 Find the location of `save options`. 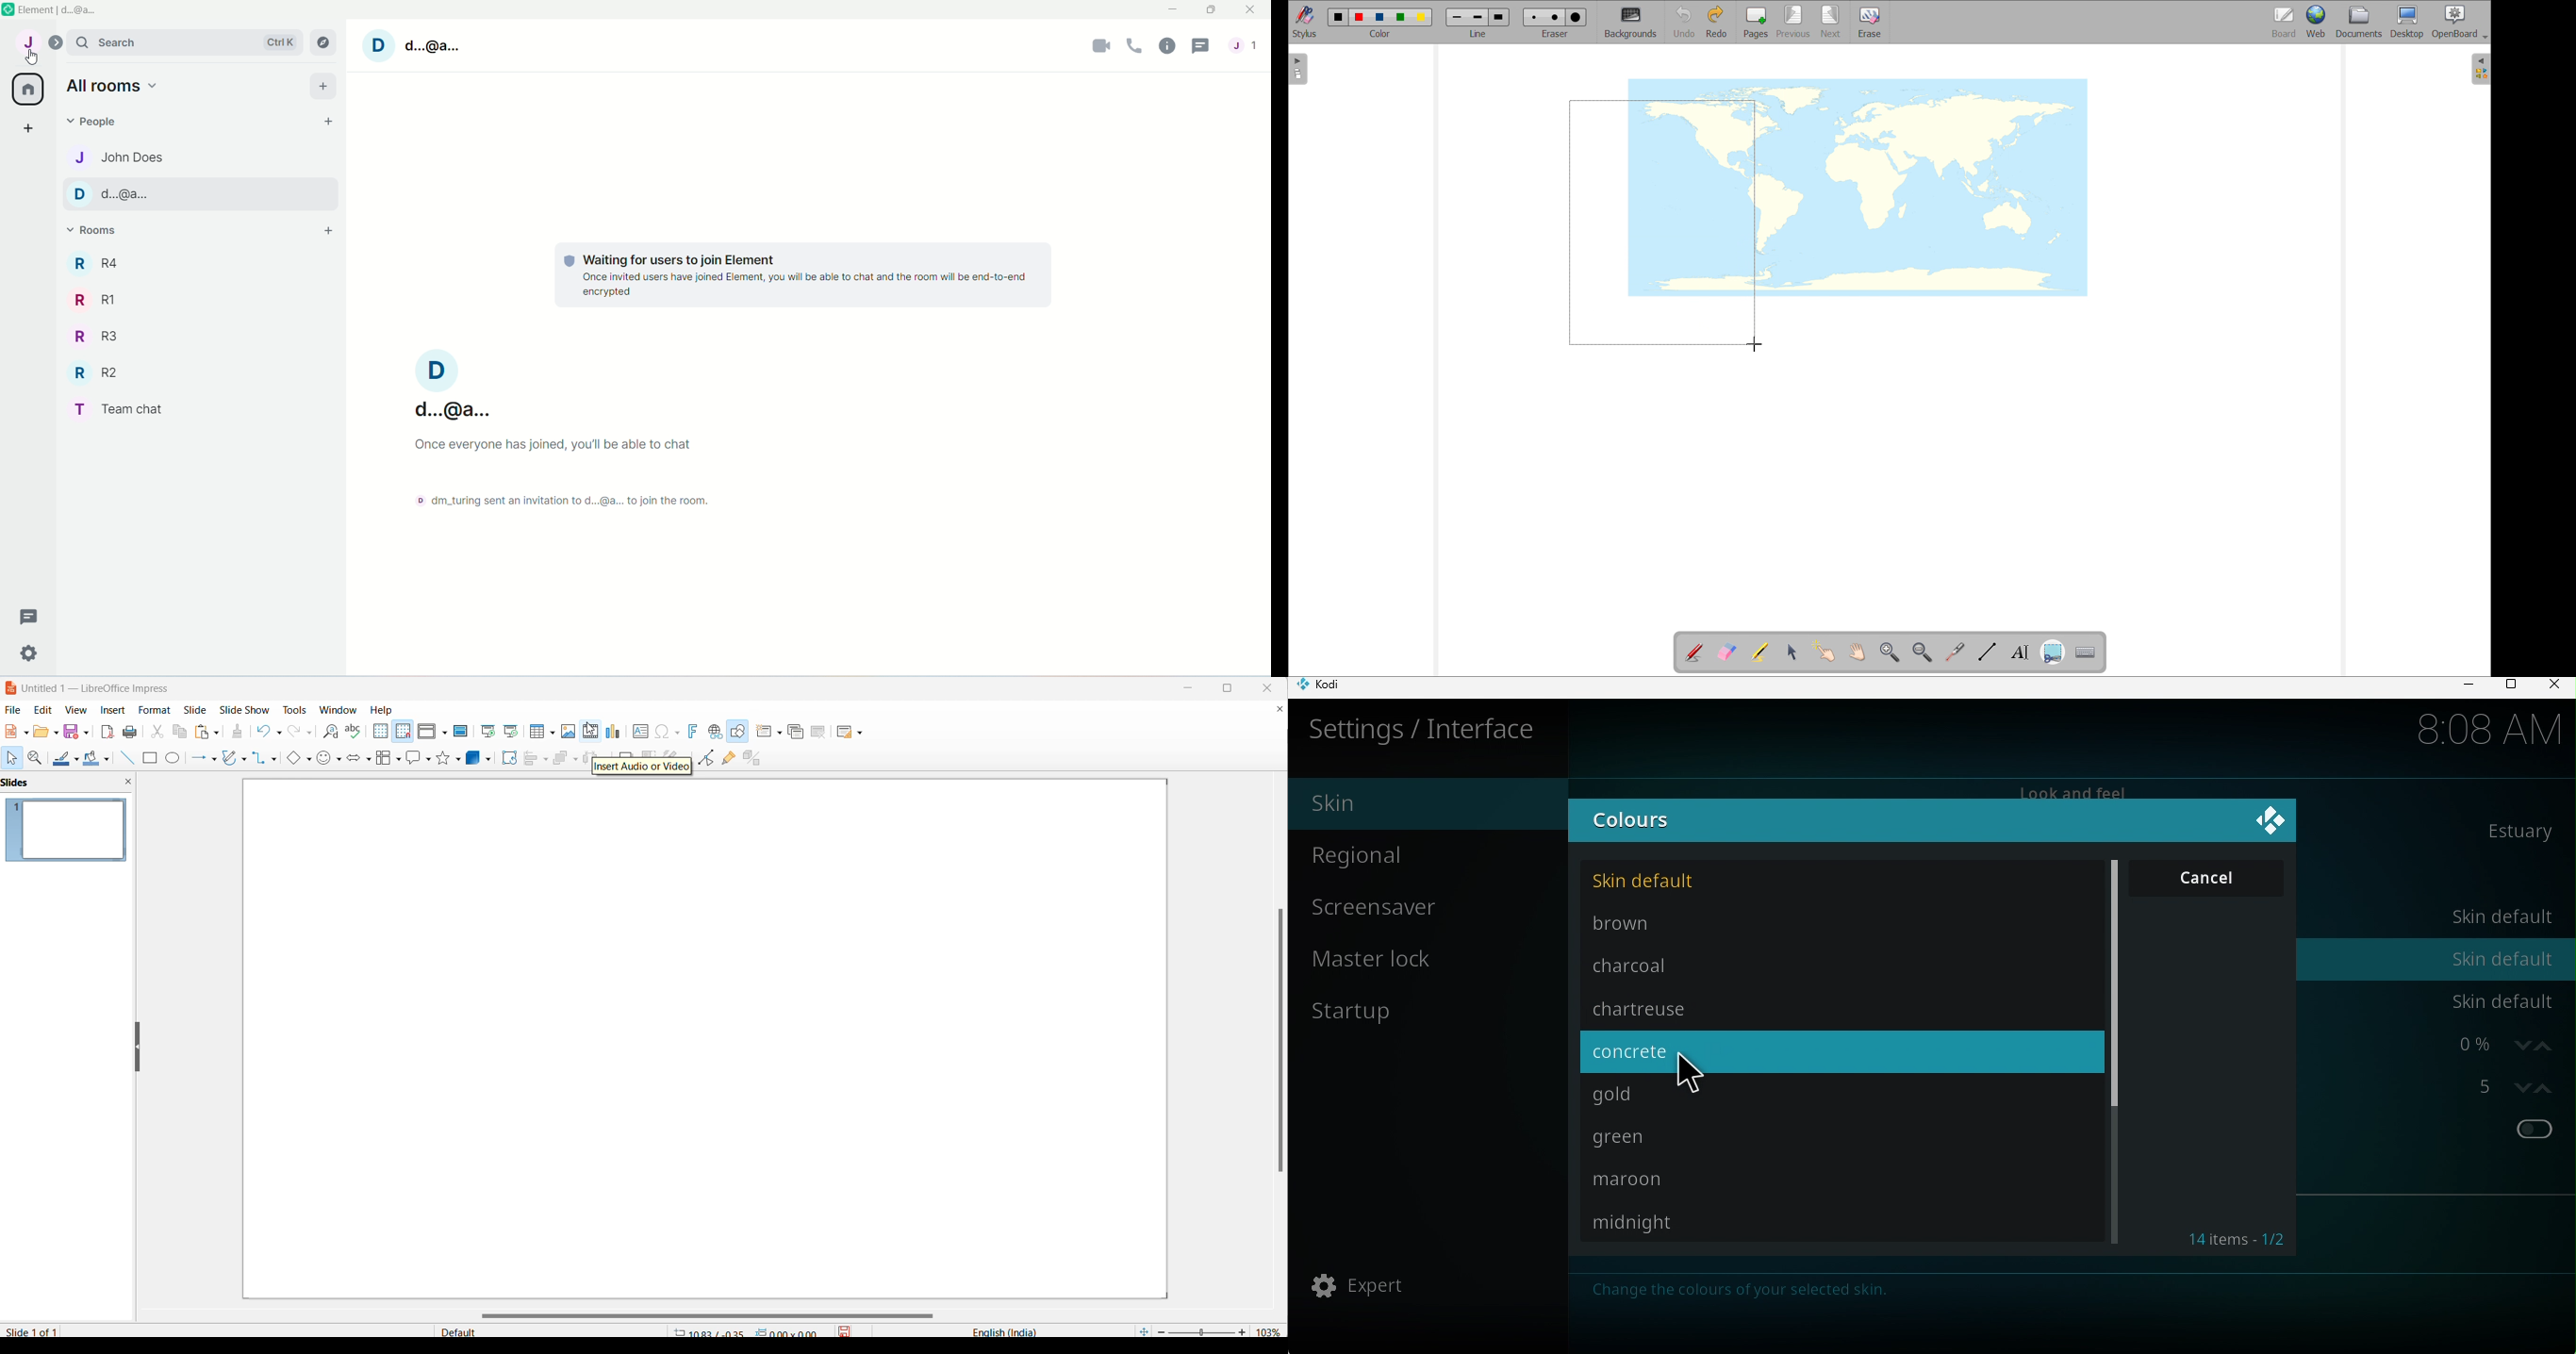

save options is located at coordinates (84, 734).